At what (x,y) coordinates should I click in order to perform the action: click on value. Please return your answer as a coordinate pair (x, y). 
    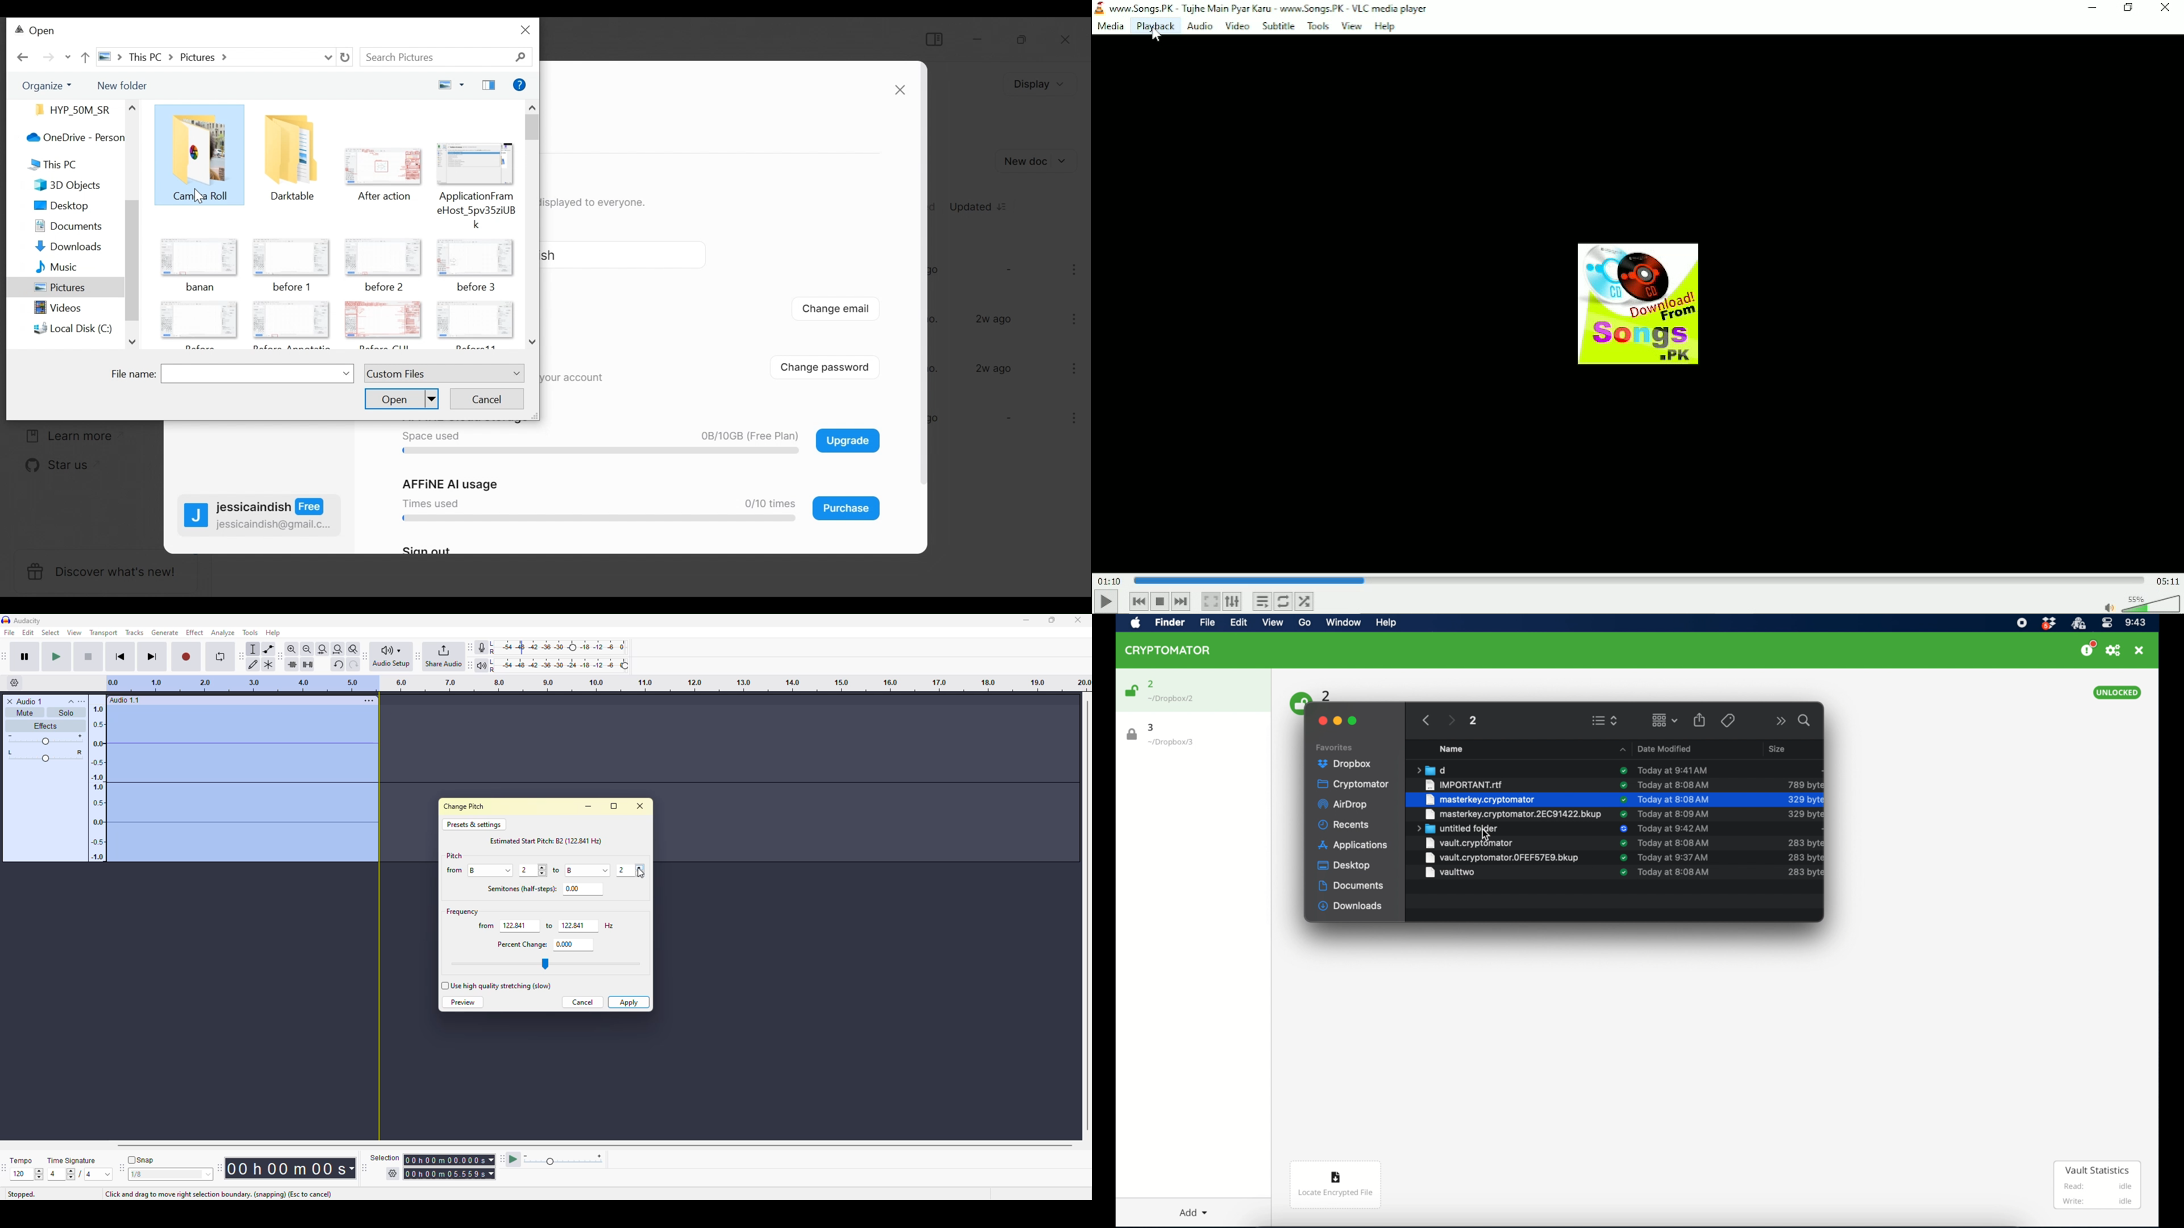
    Looking at the image, I should click on (573, 888).